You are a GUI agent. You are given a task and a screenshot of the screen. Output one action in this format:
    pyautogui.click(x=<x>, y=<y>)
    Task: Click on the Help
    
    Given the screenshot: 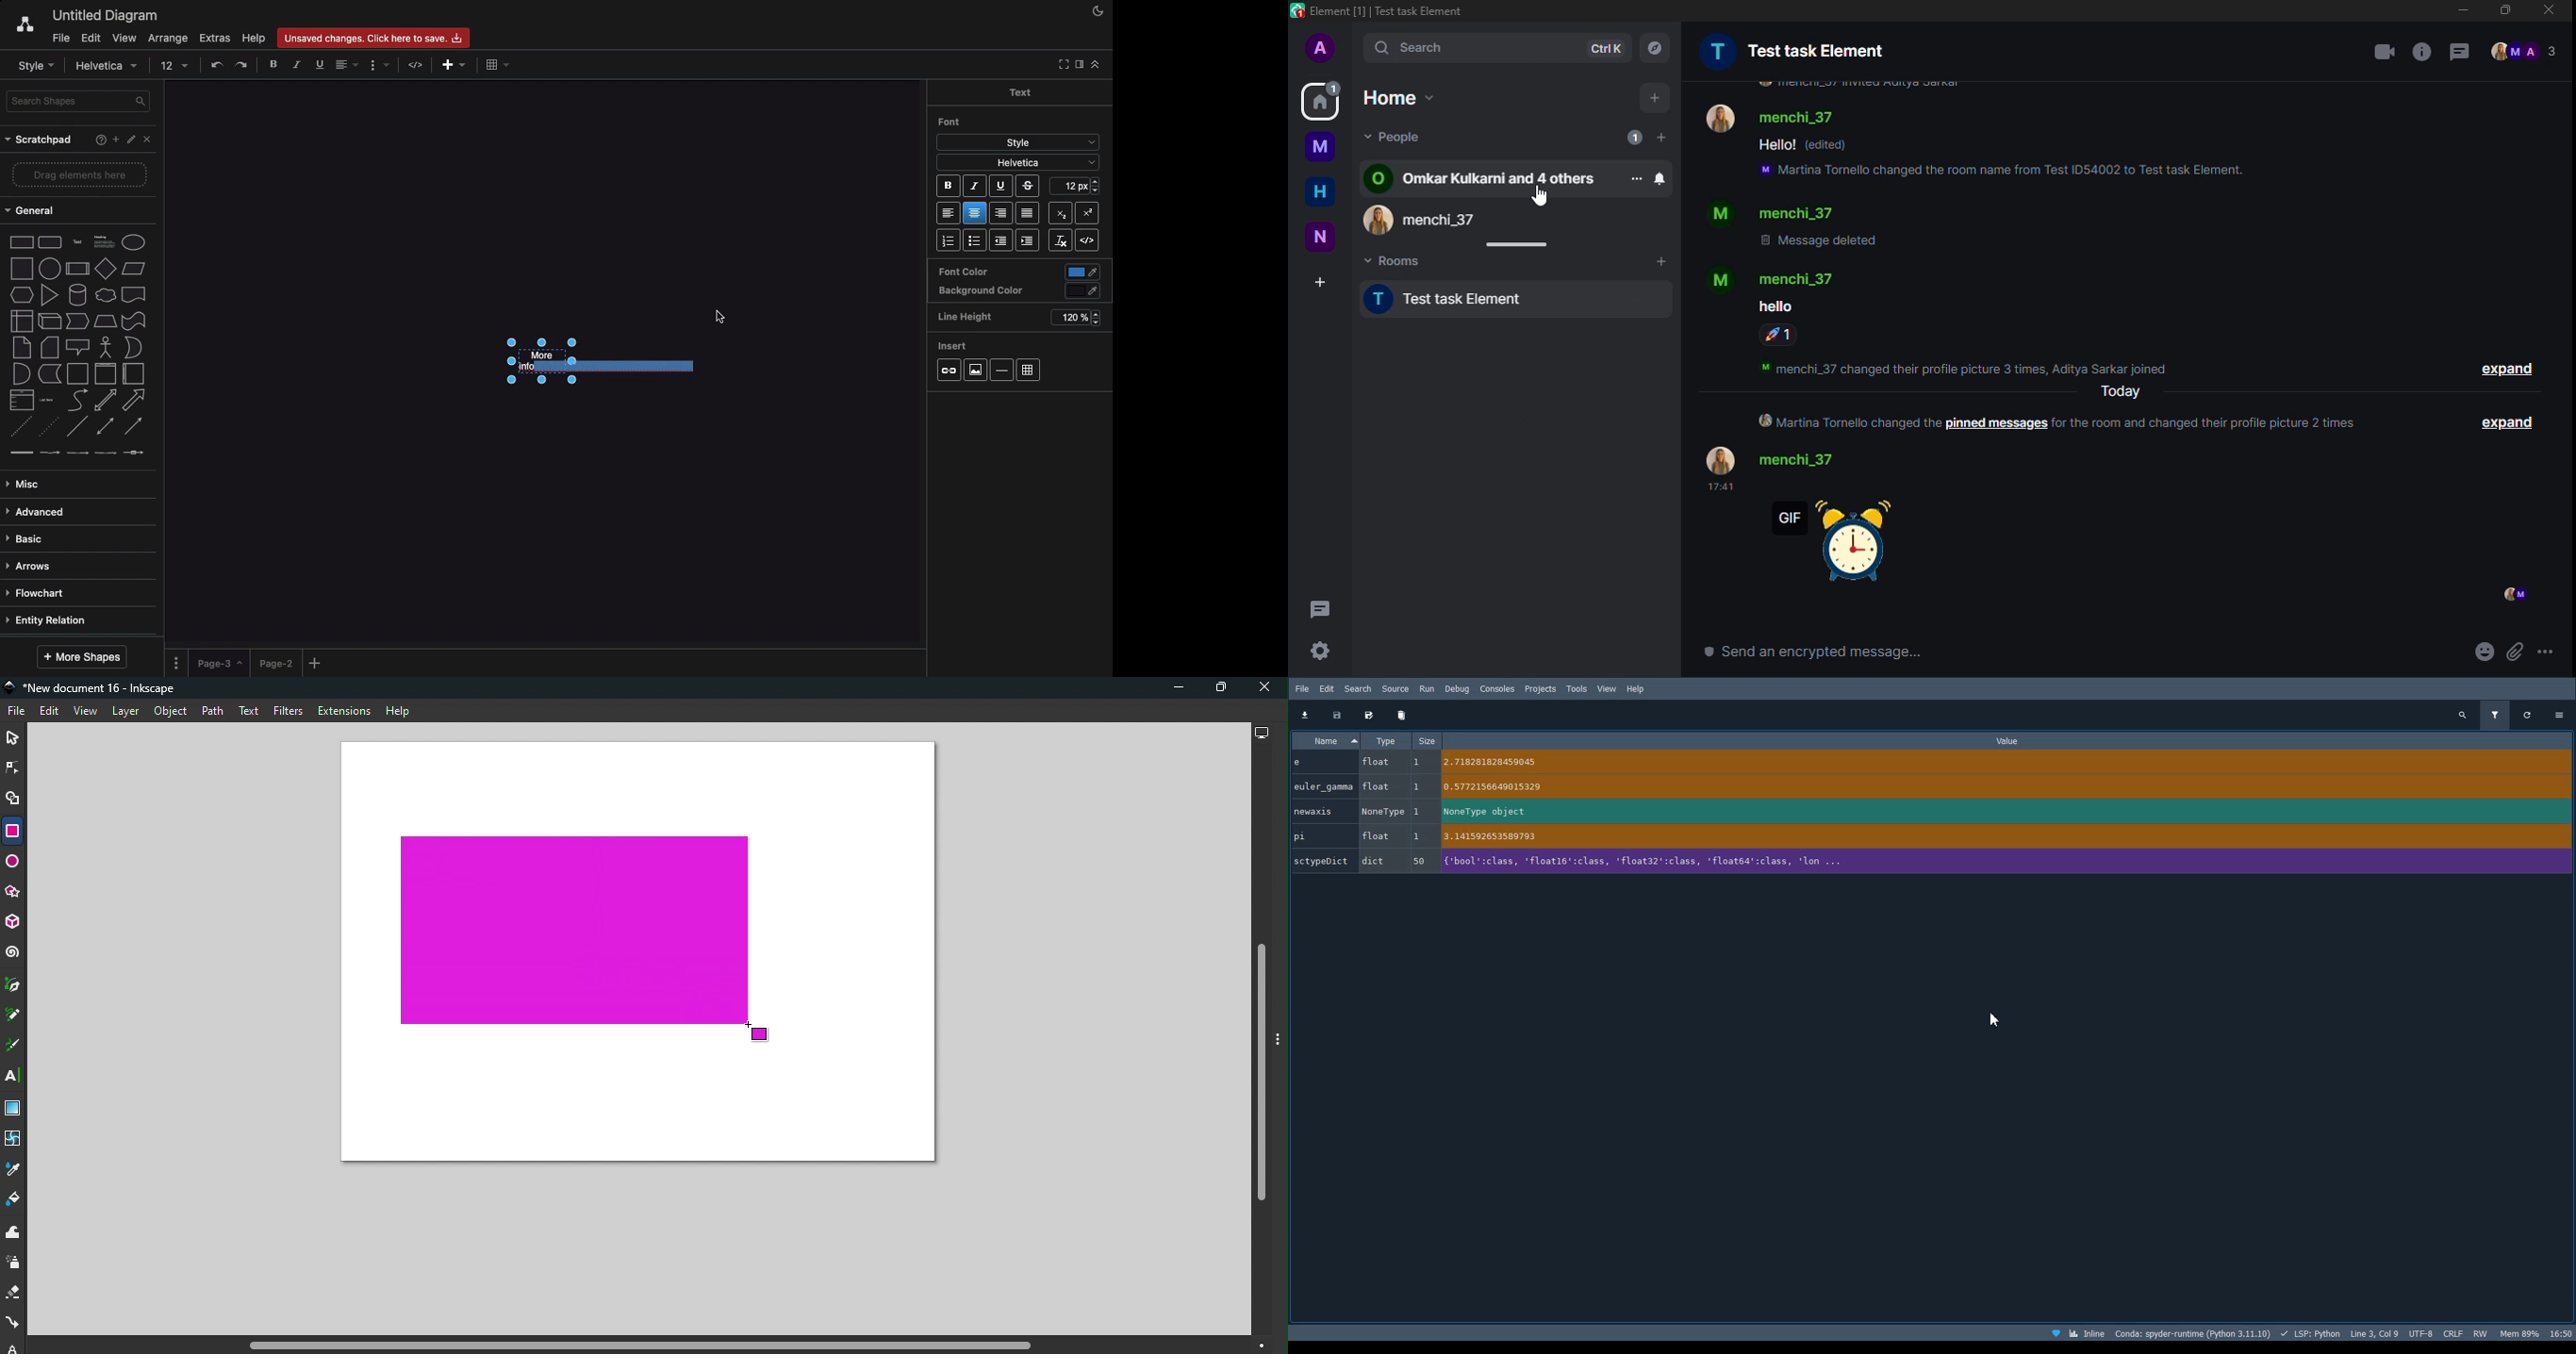 What is the action you would take?
    pyautogui.click(x=1635, y=688)
    